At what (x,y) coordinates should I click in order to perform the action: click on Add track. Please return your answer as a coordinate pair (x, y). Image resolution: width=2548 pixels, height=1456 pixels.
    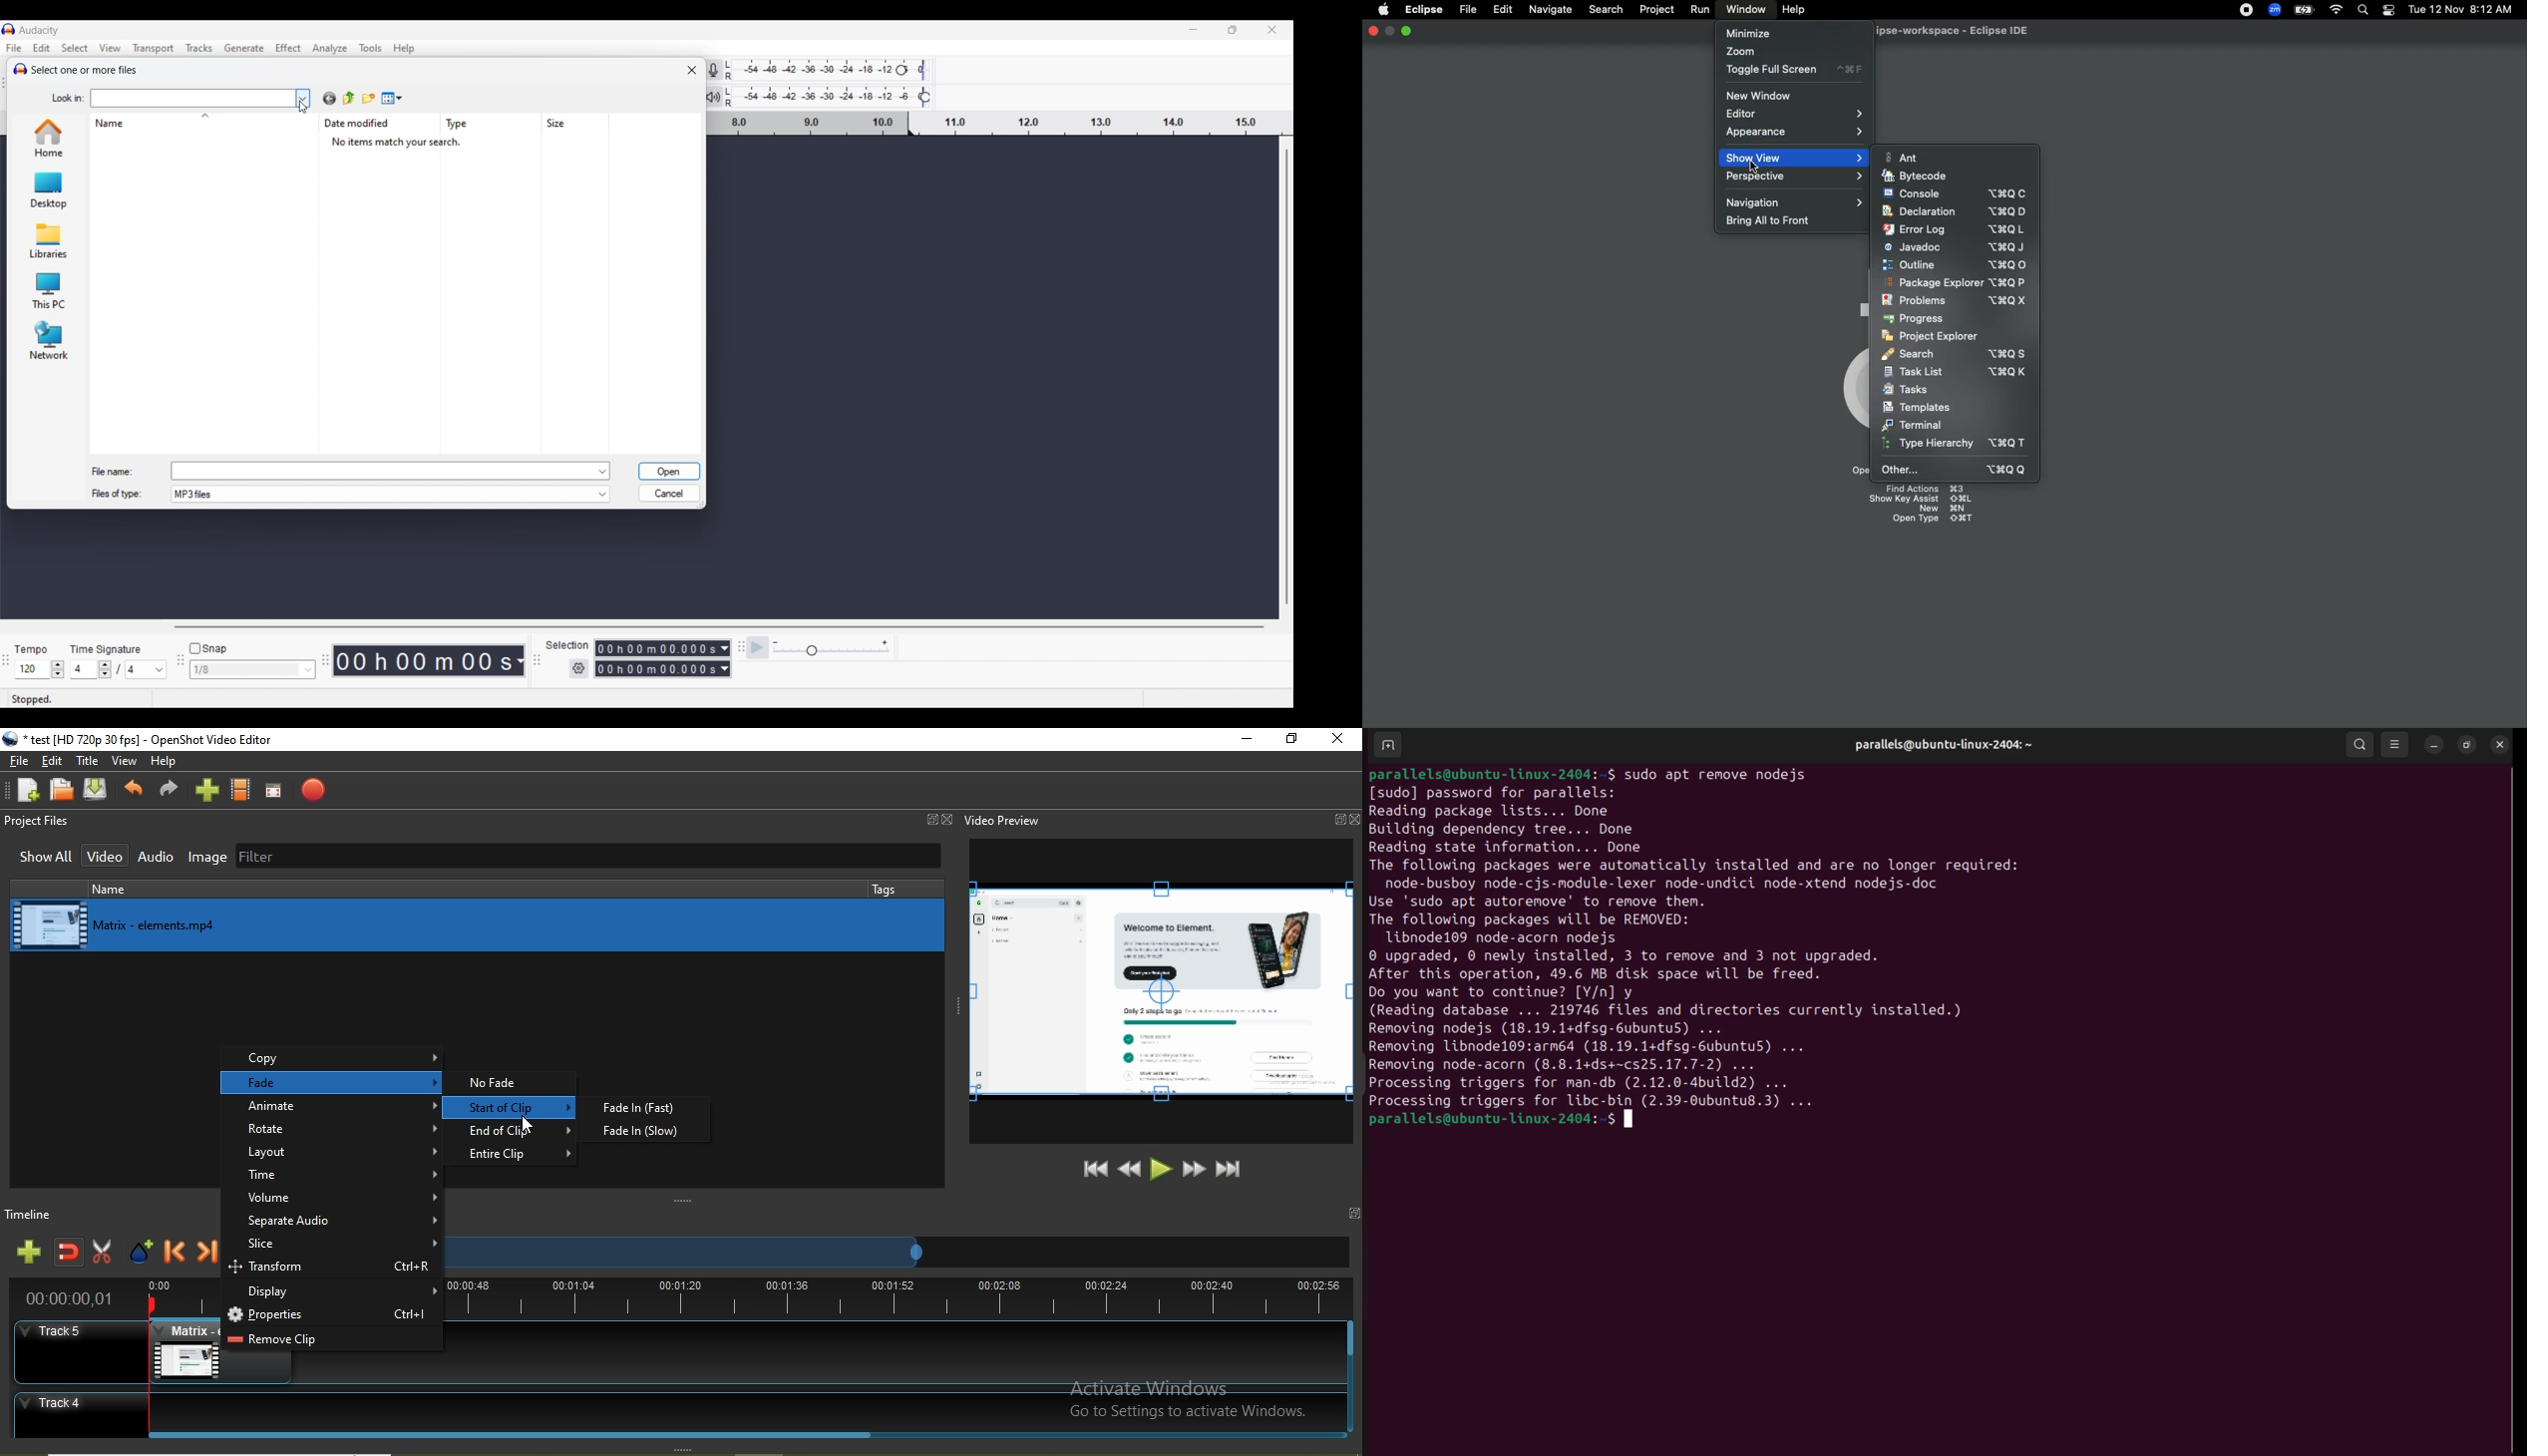
    Looking at the image, I should click on (30, 1252).